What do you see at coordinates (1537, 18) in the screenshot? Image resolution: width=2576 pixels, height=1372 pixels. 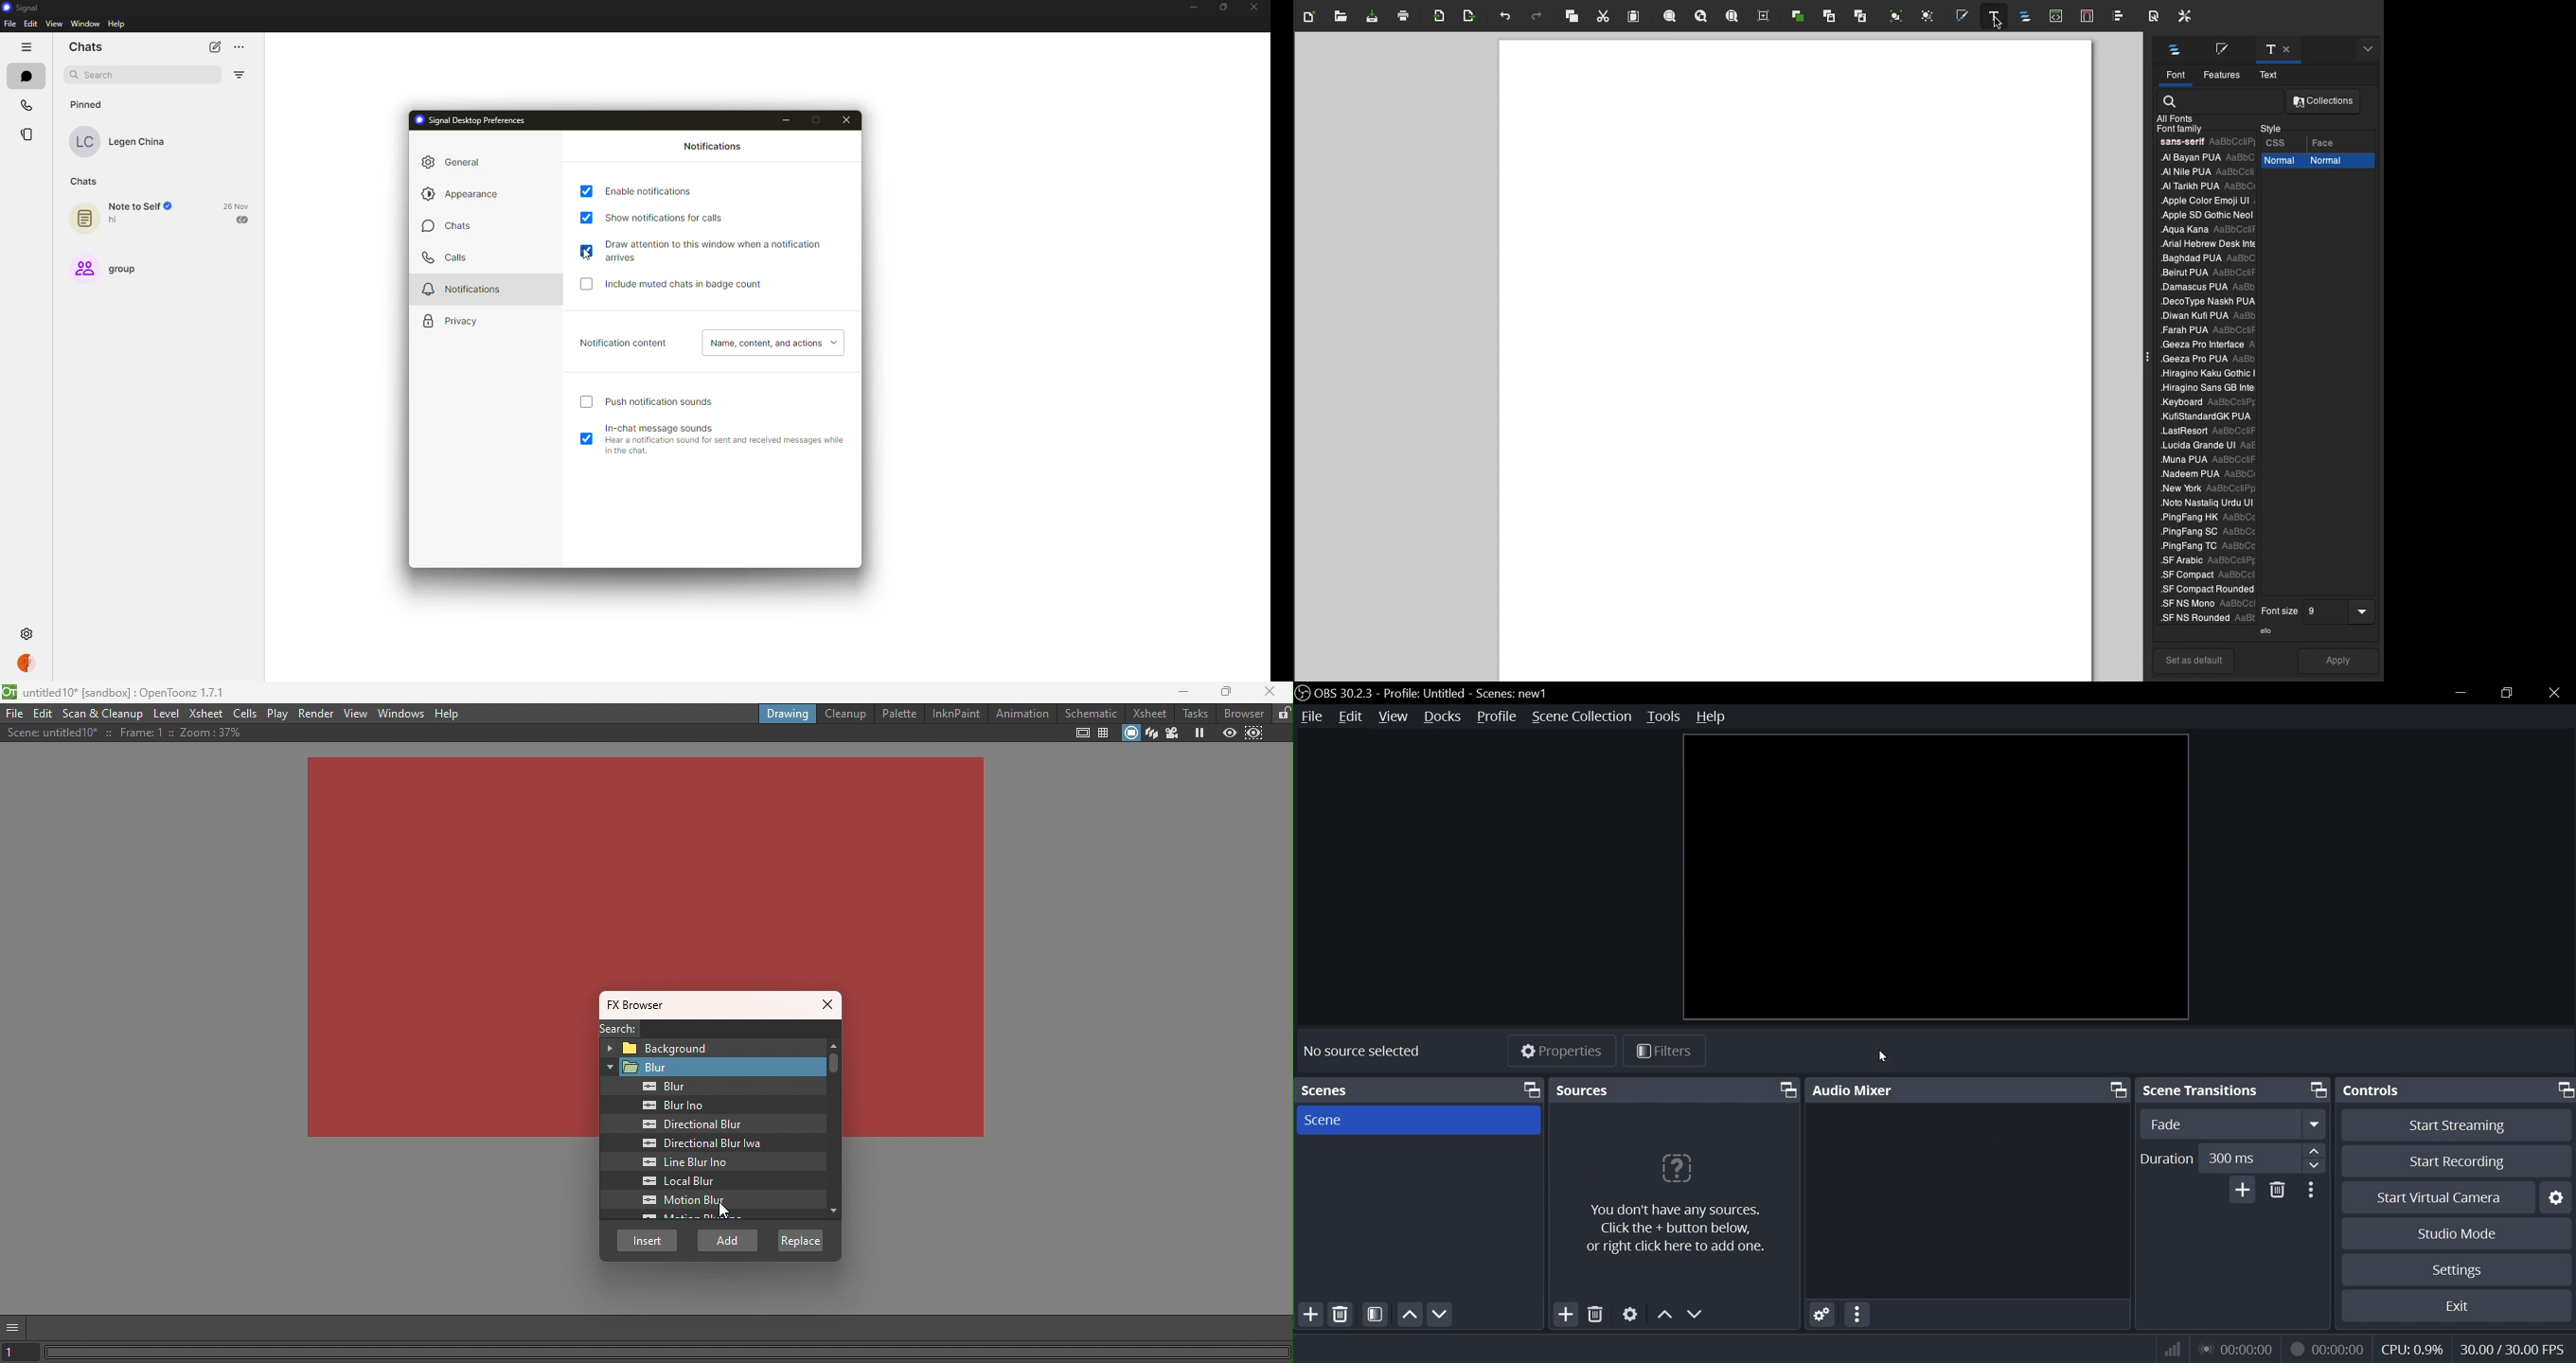 I see `Redo` at bounding box center [1537, 18].